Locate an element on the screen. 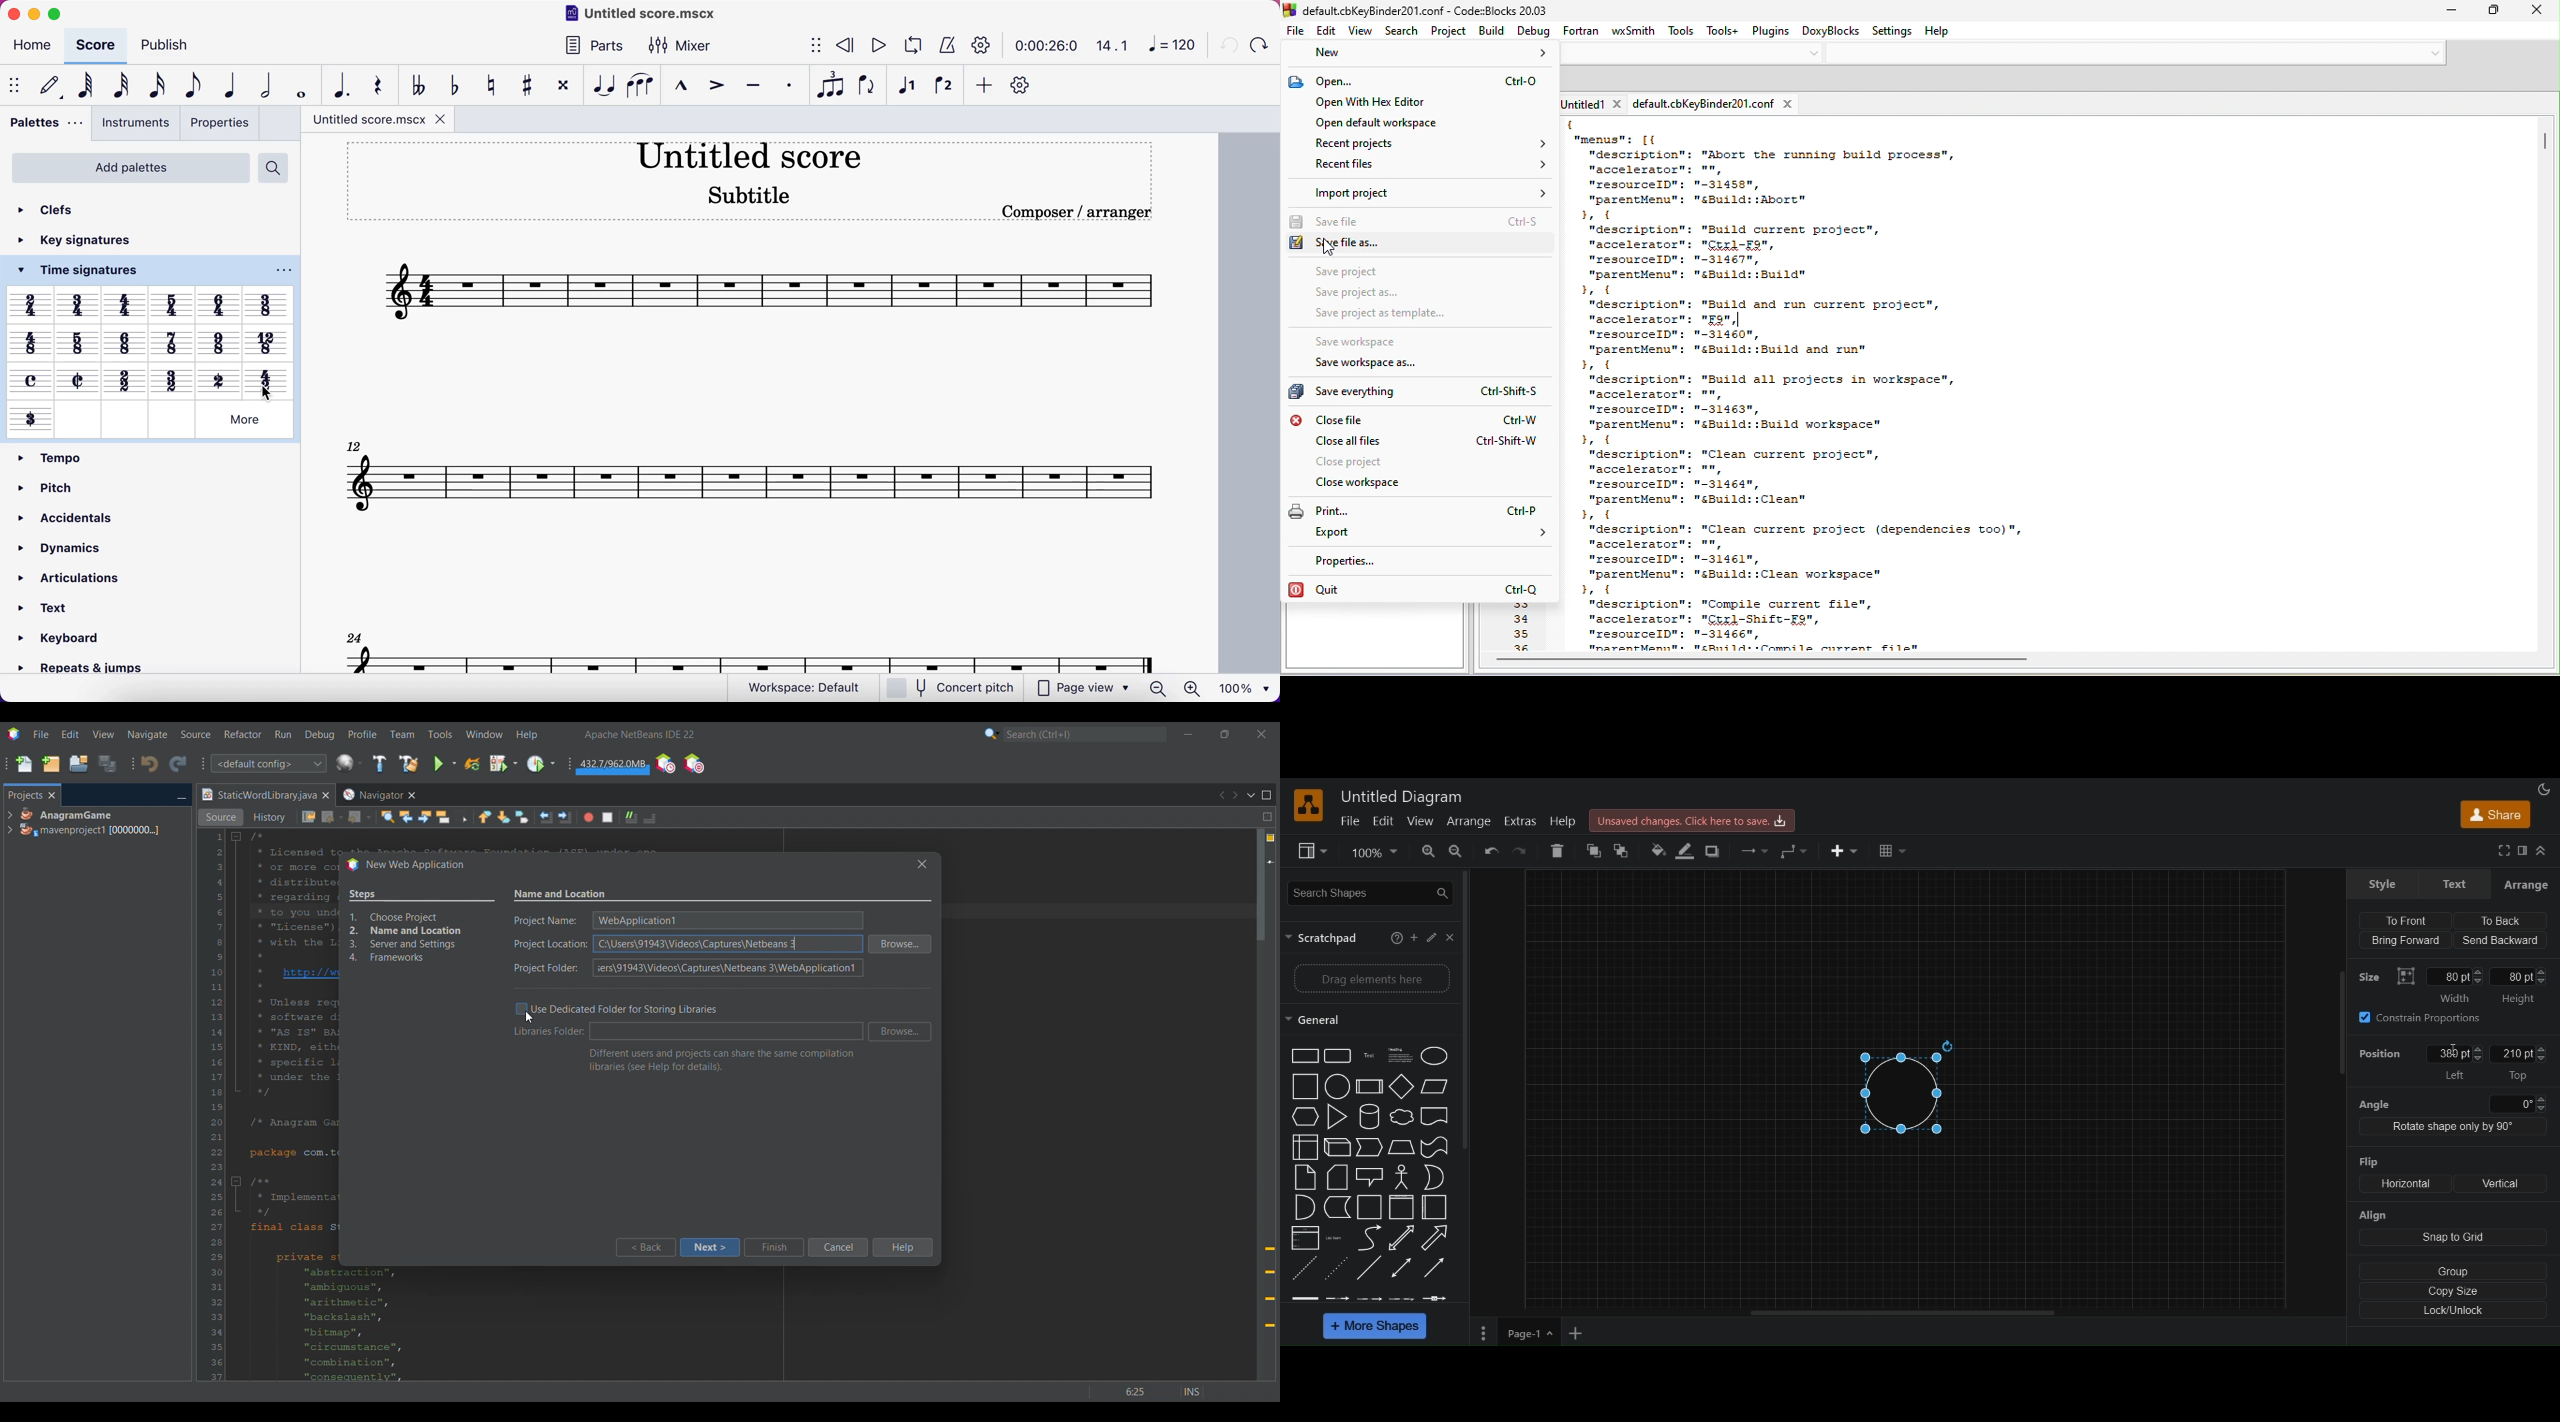  Open project is located at coordinates (79, 763).